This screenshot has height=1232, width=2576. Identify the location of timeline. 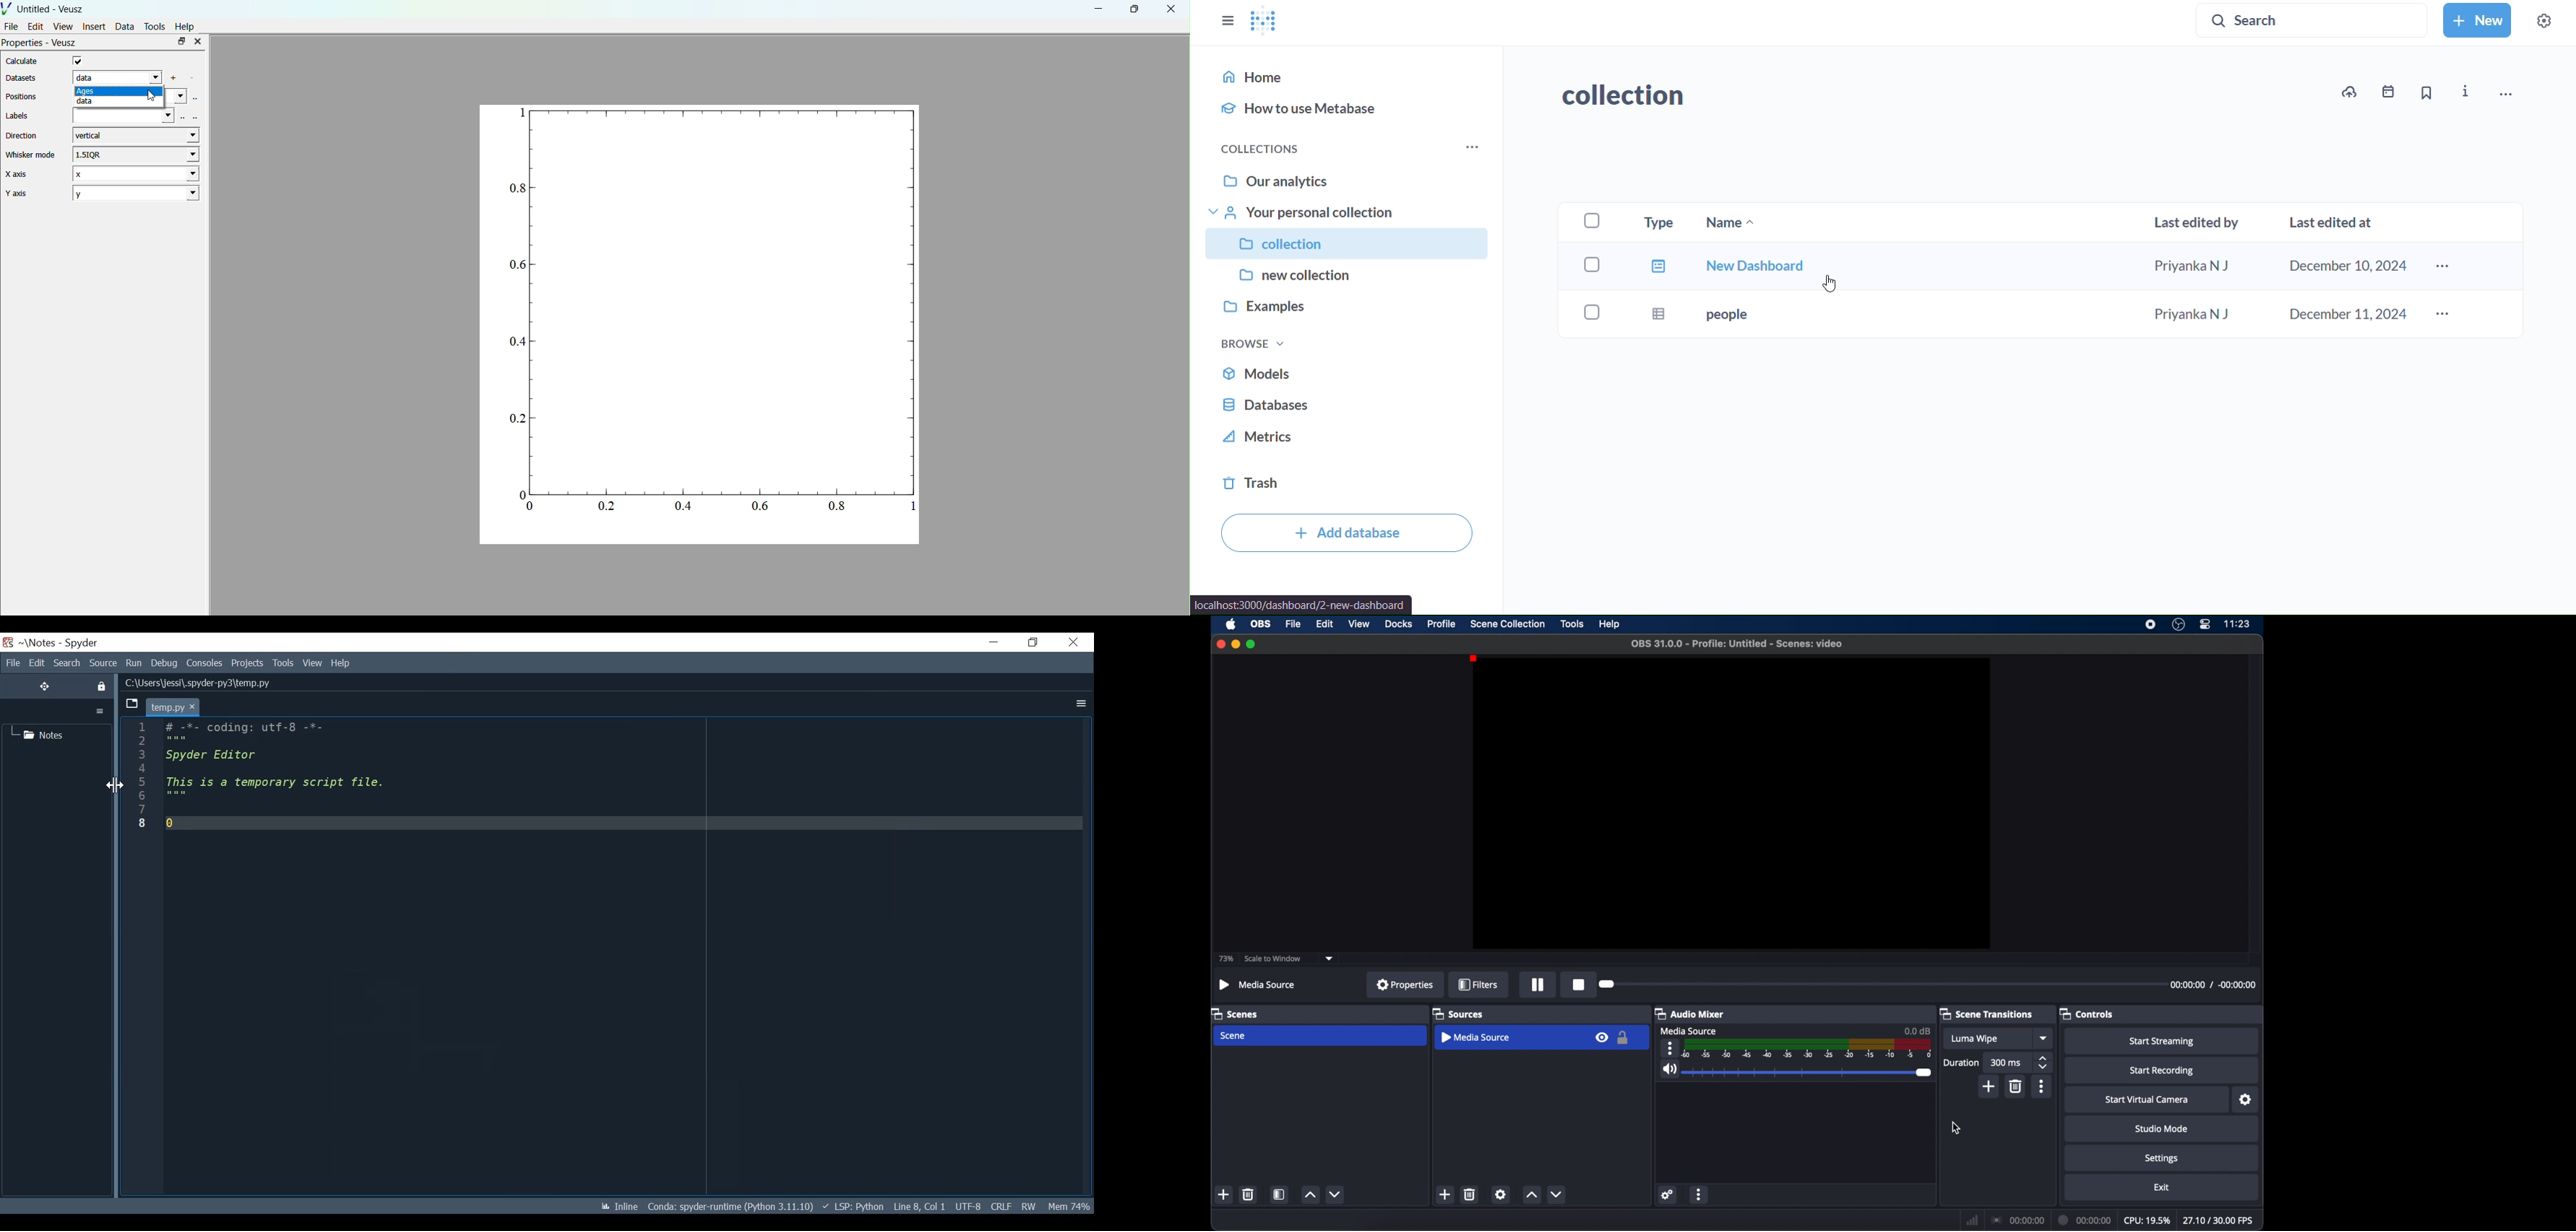
(1809, 1050).